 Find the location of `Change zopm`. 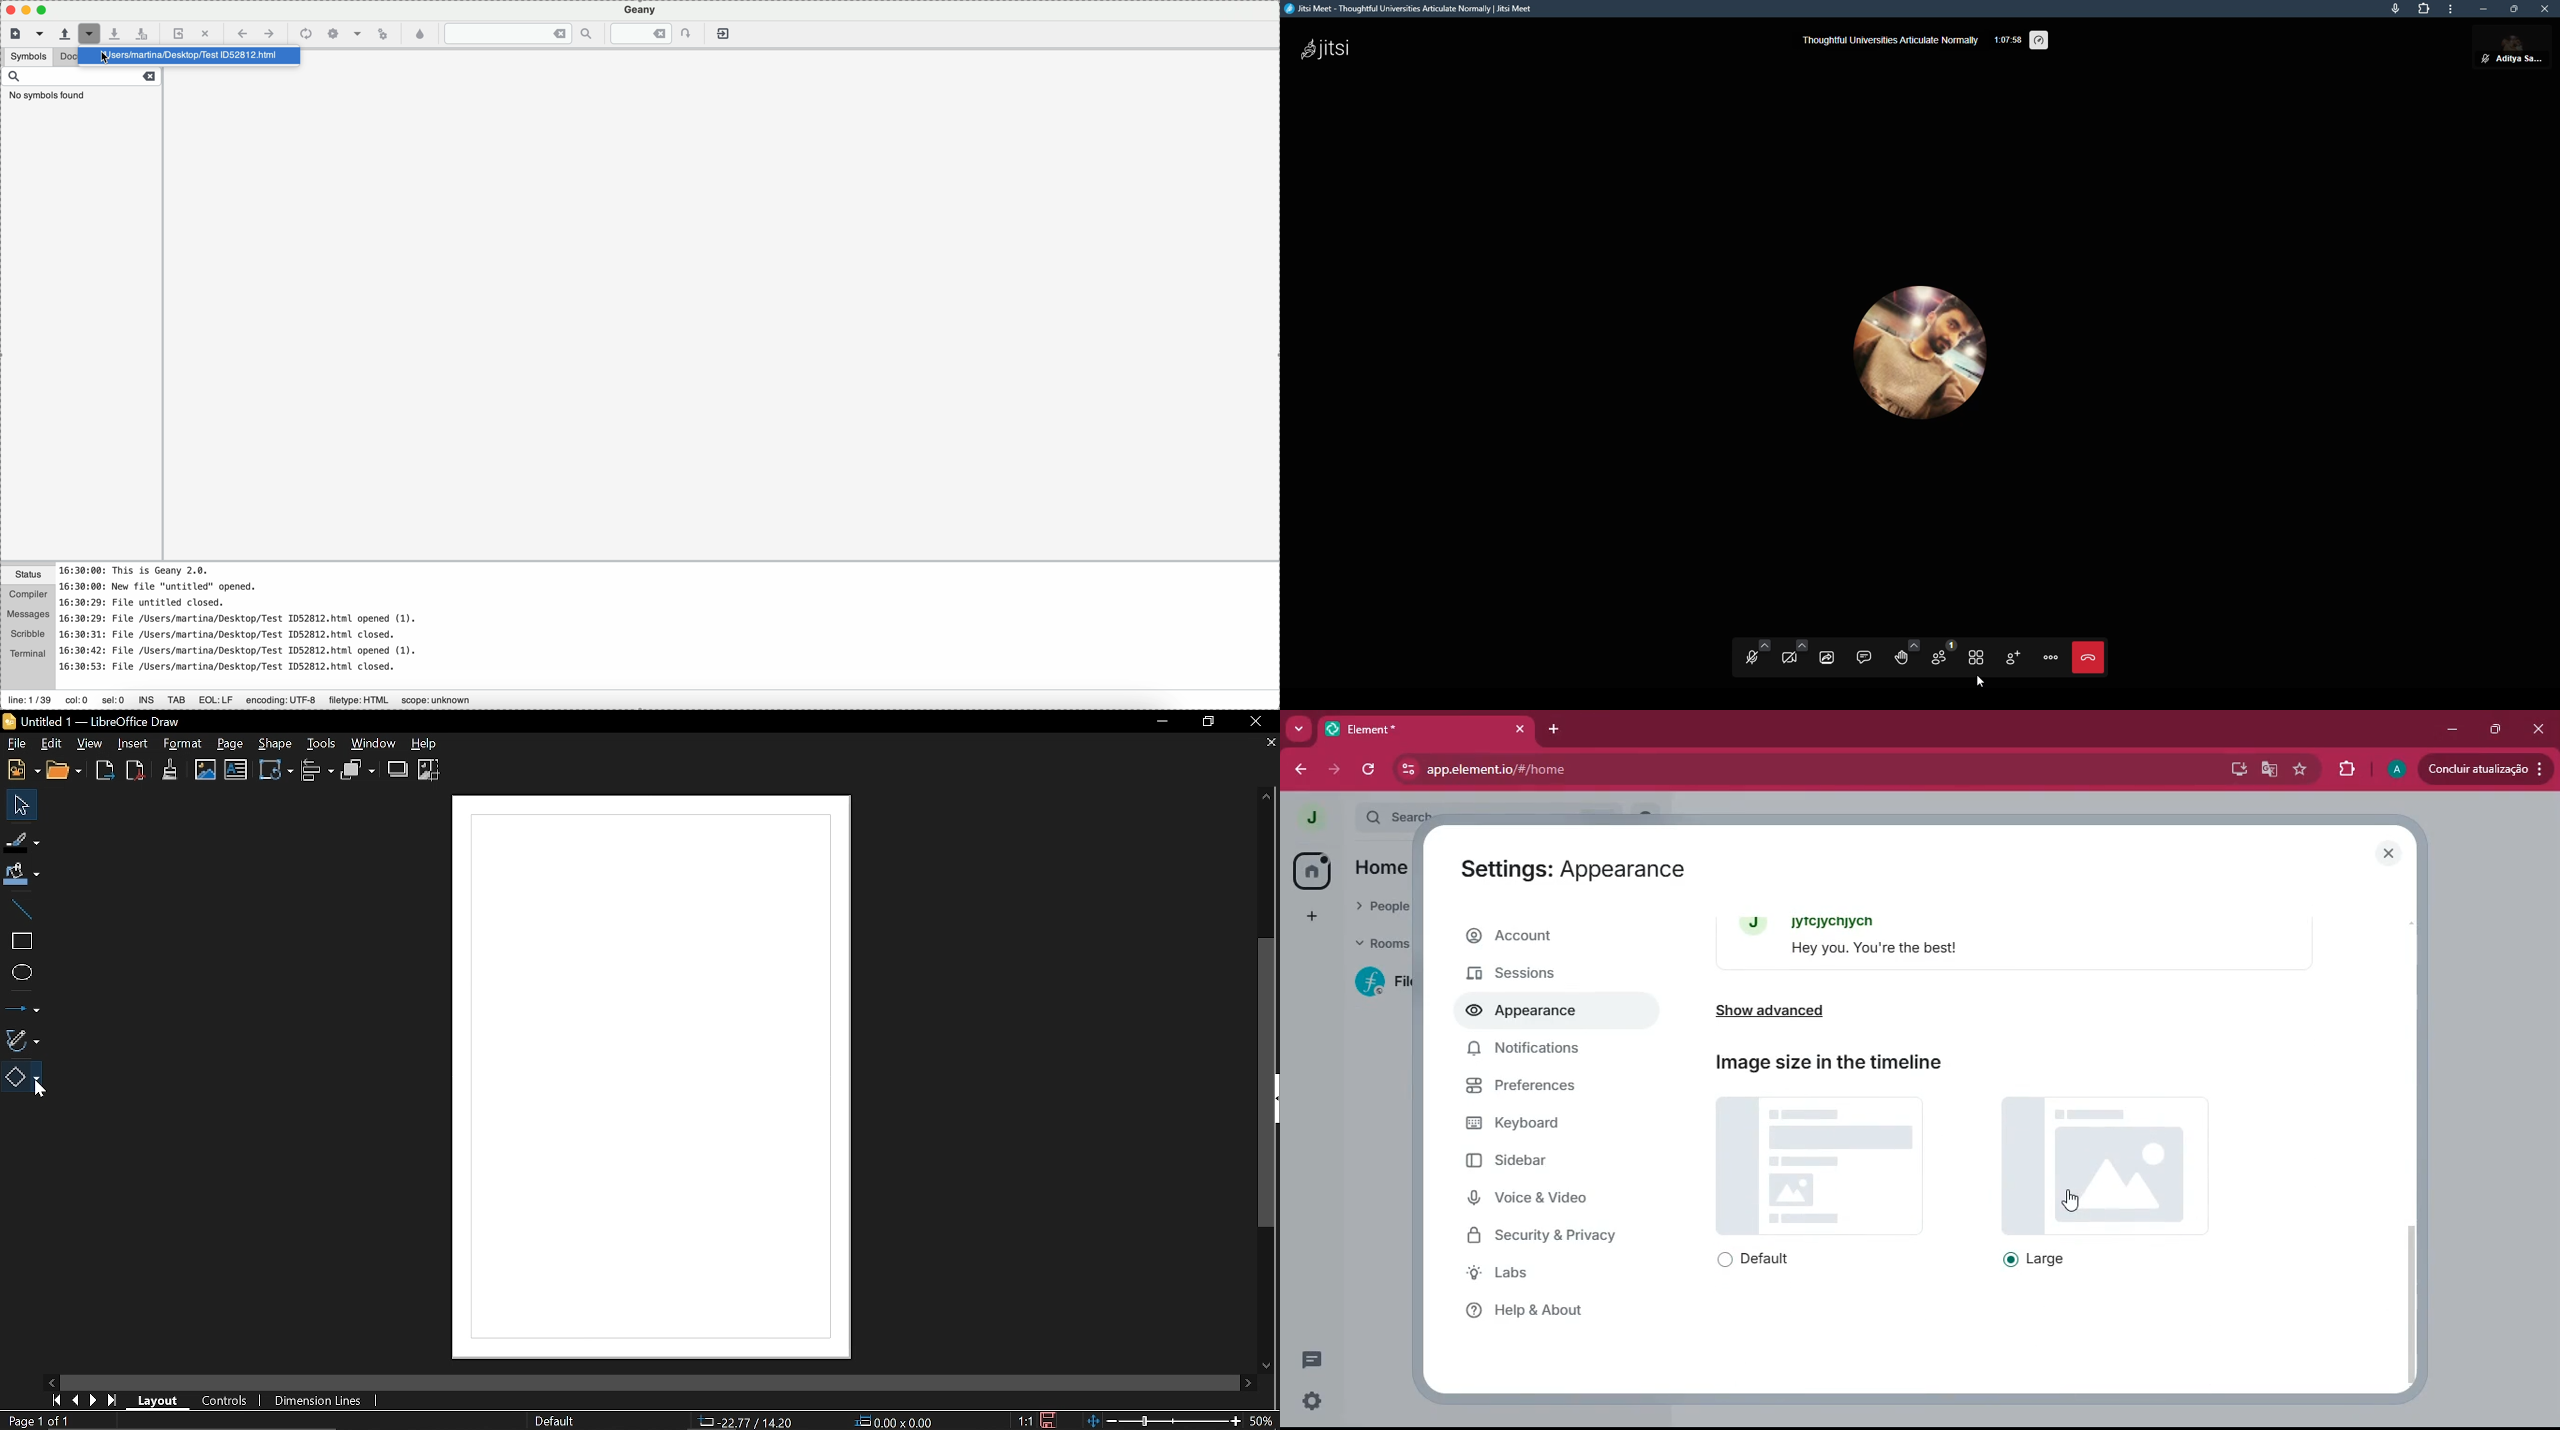

Change zopm is located at coordinates (1163, 1422).